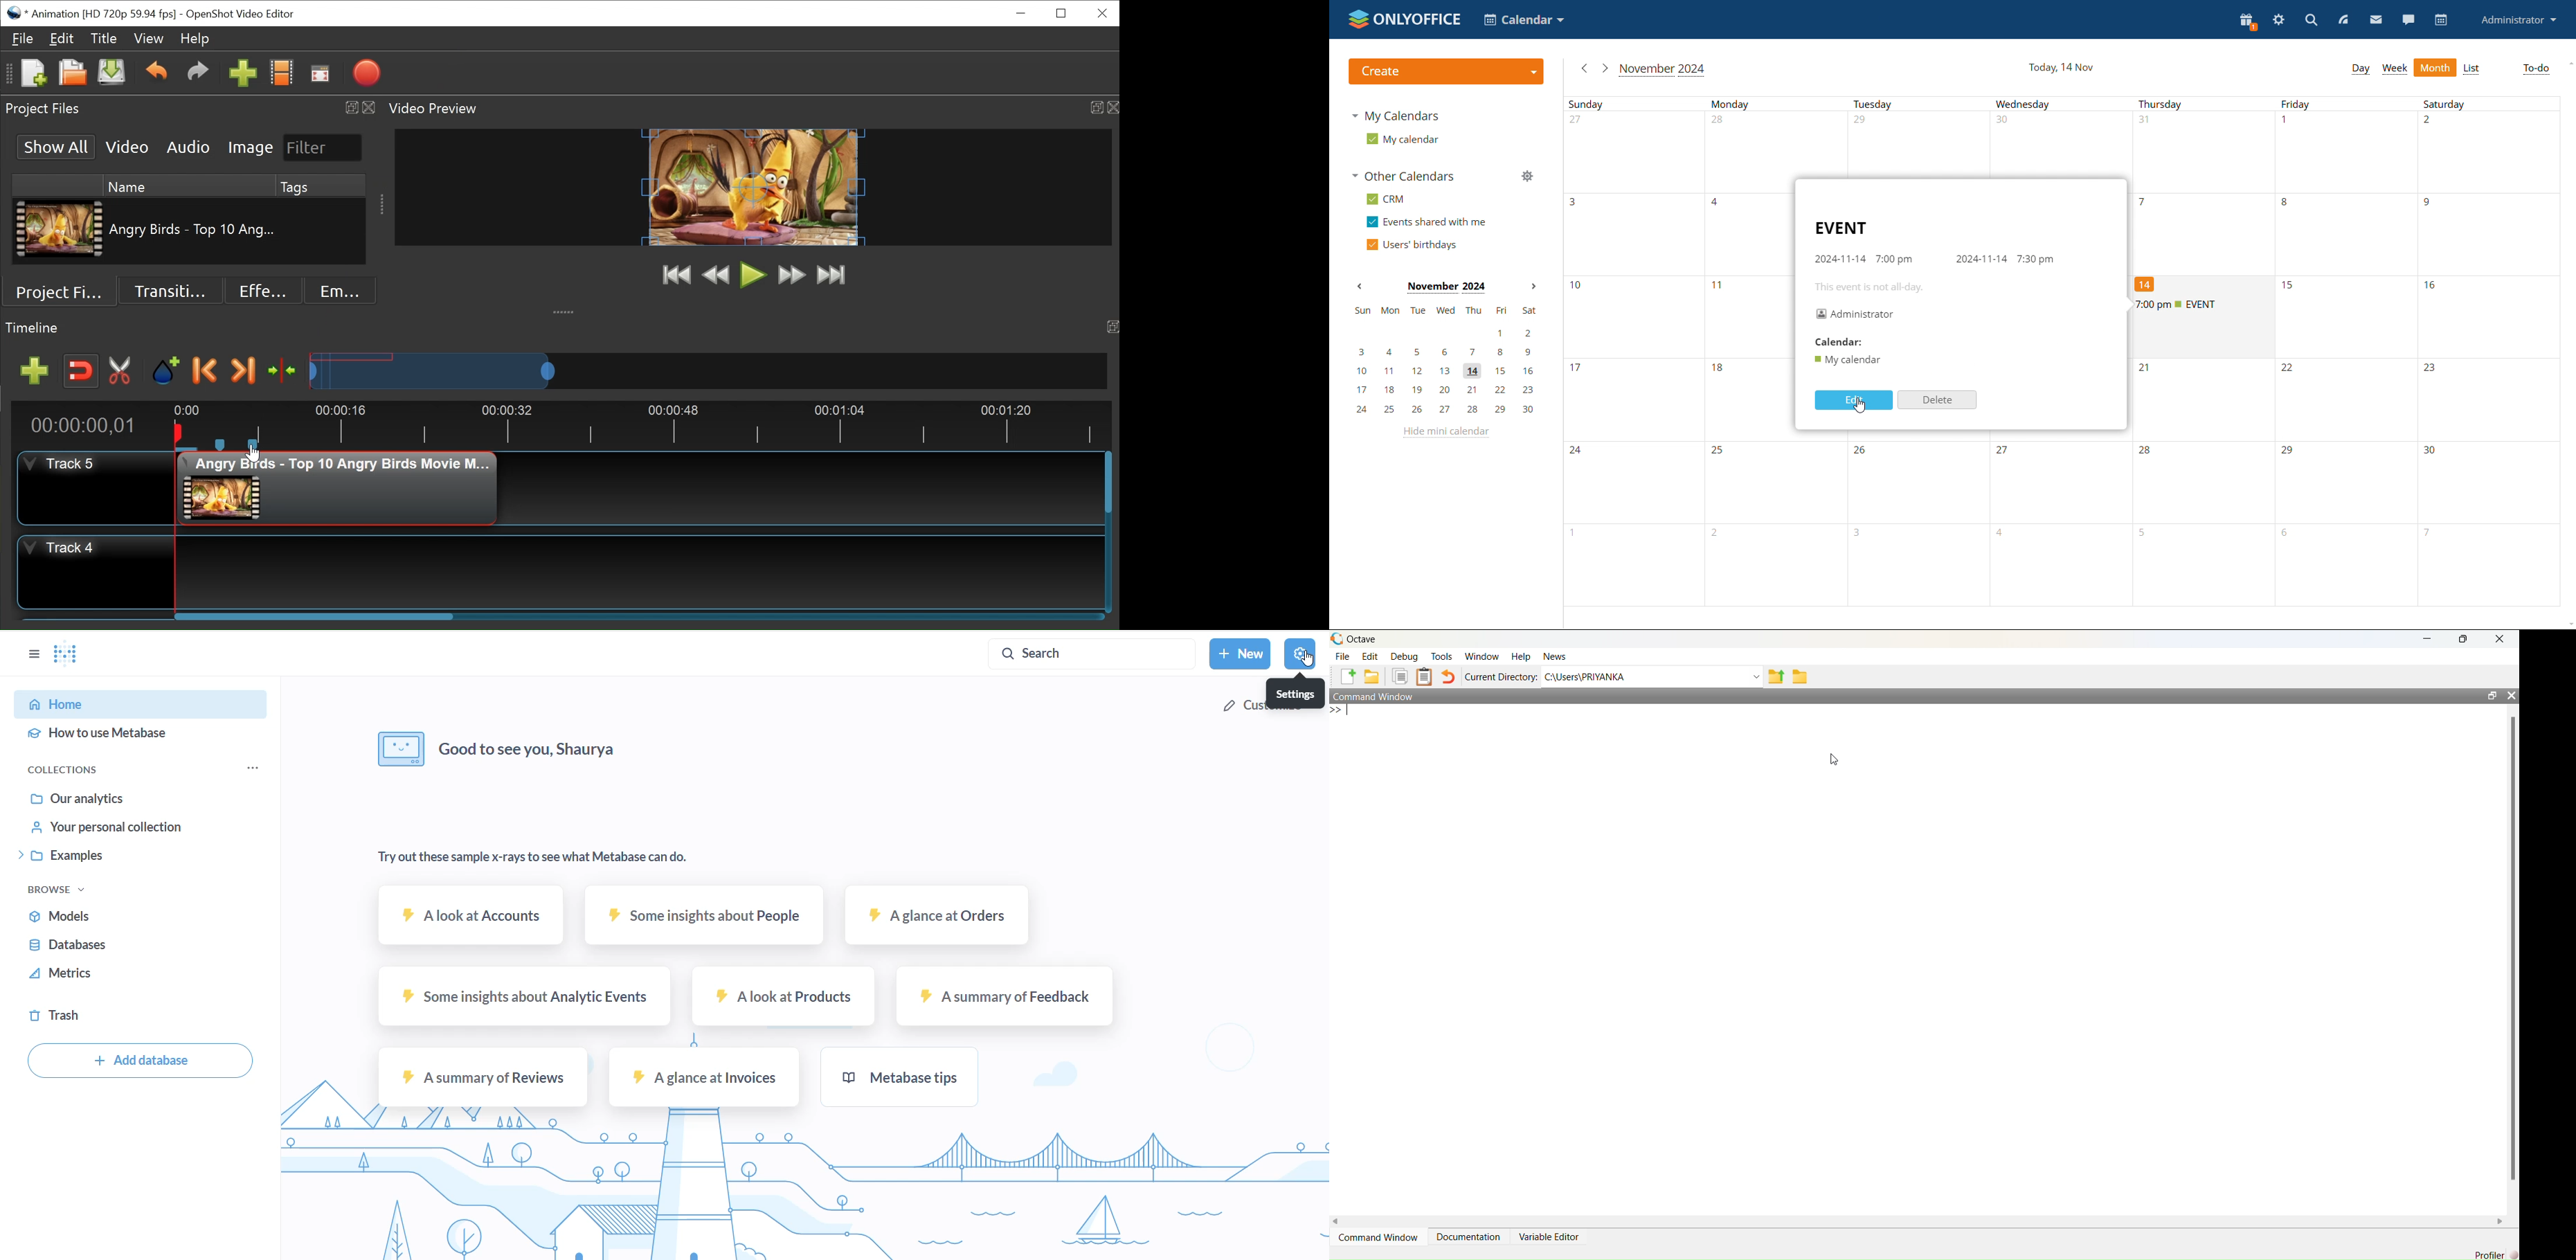  Describe the element at coordinates (2492, 696) in the screenshot. I see `open in separate window` at that location.